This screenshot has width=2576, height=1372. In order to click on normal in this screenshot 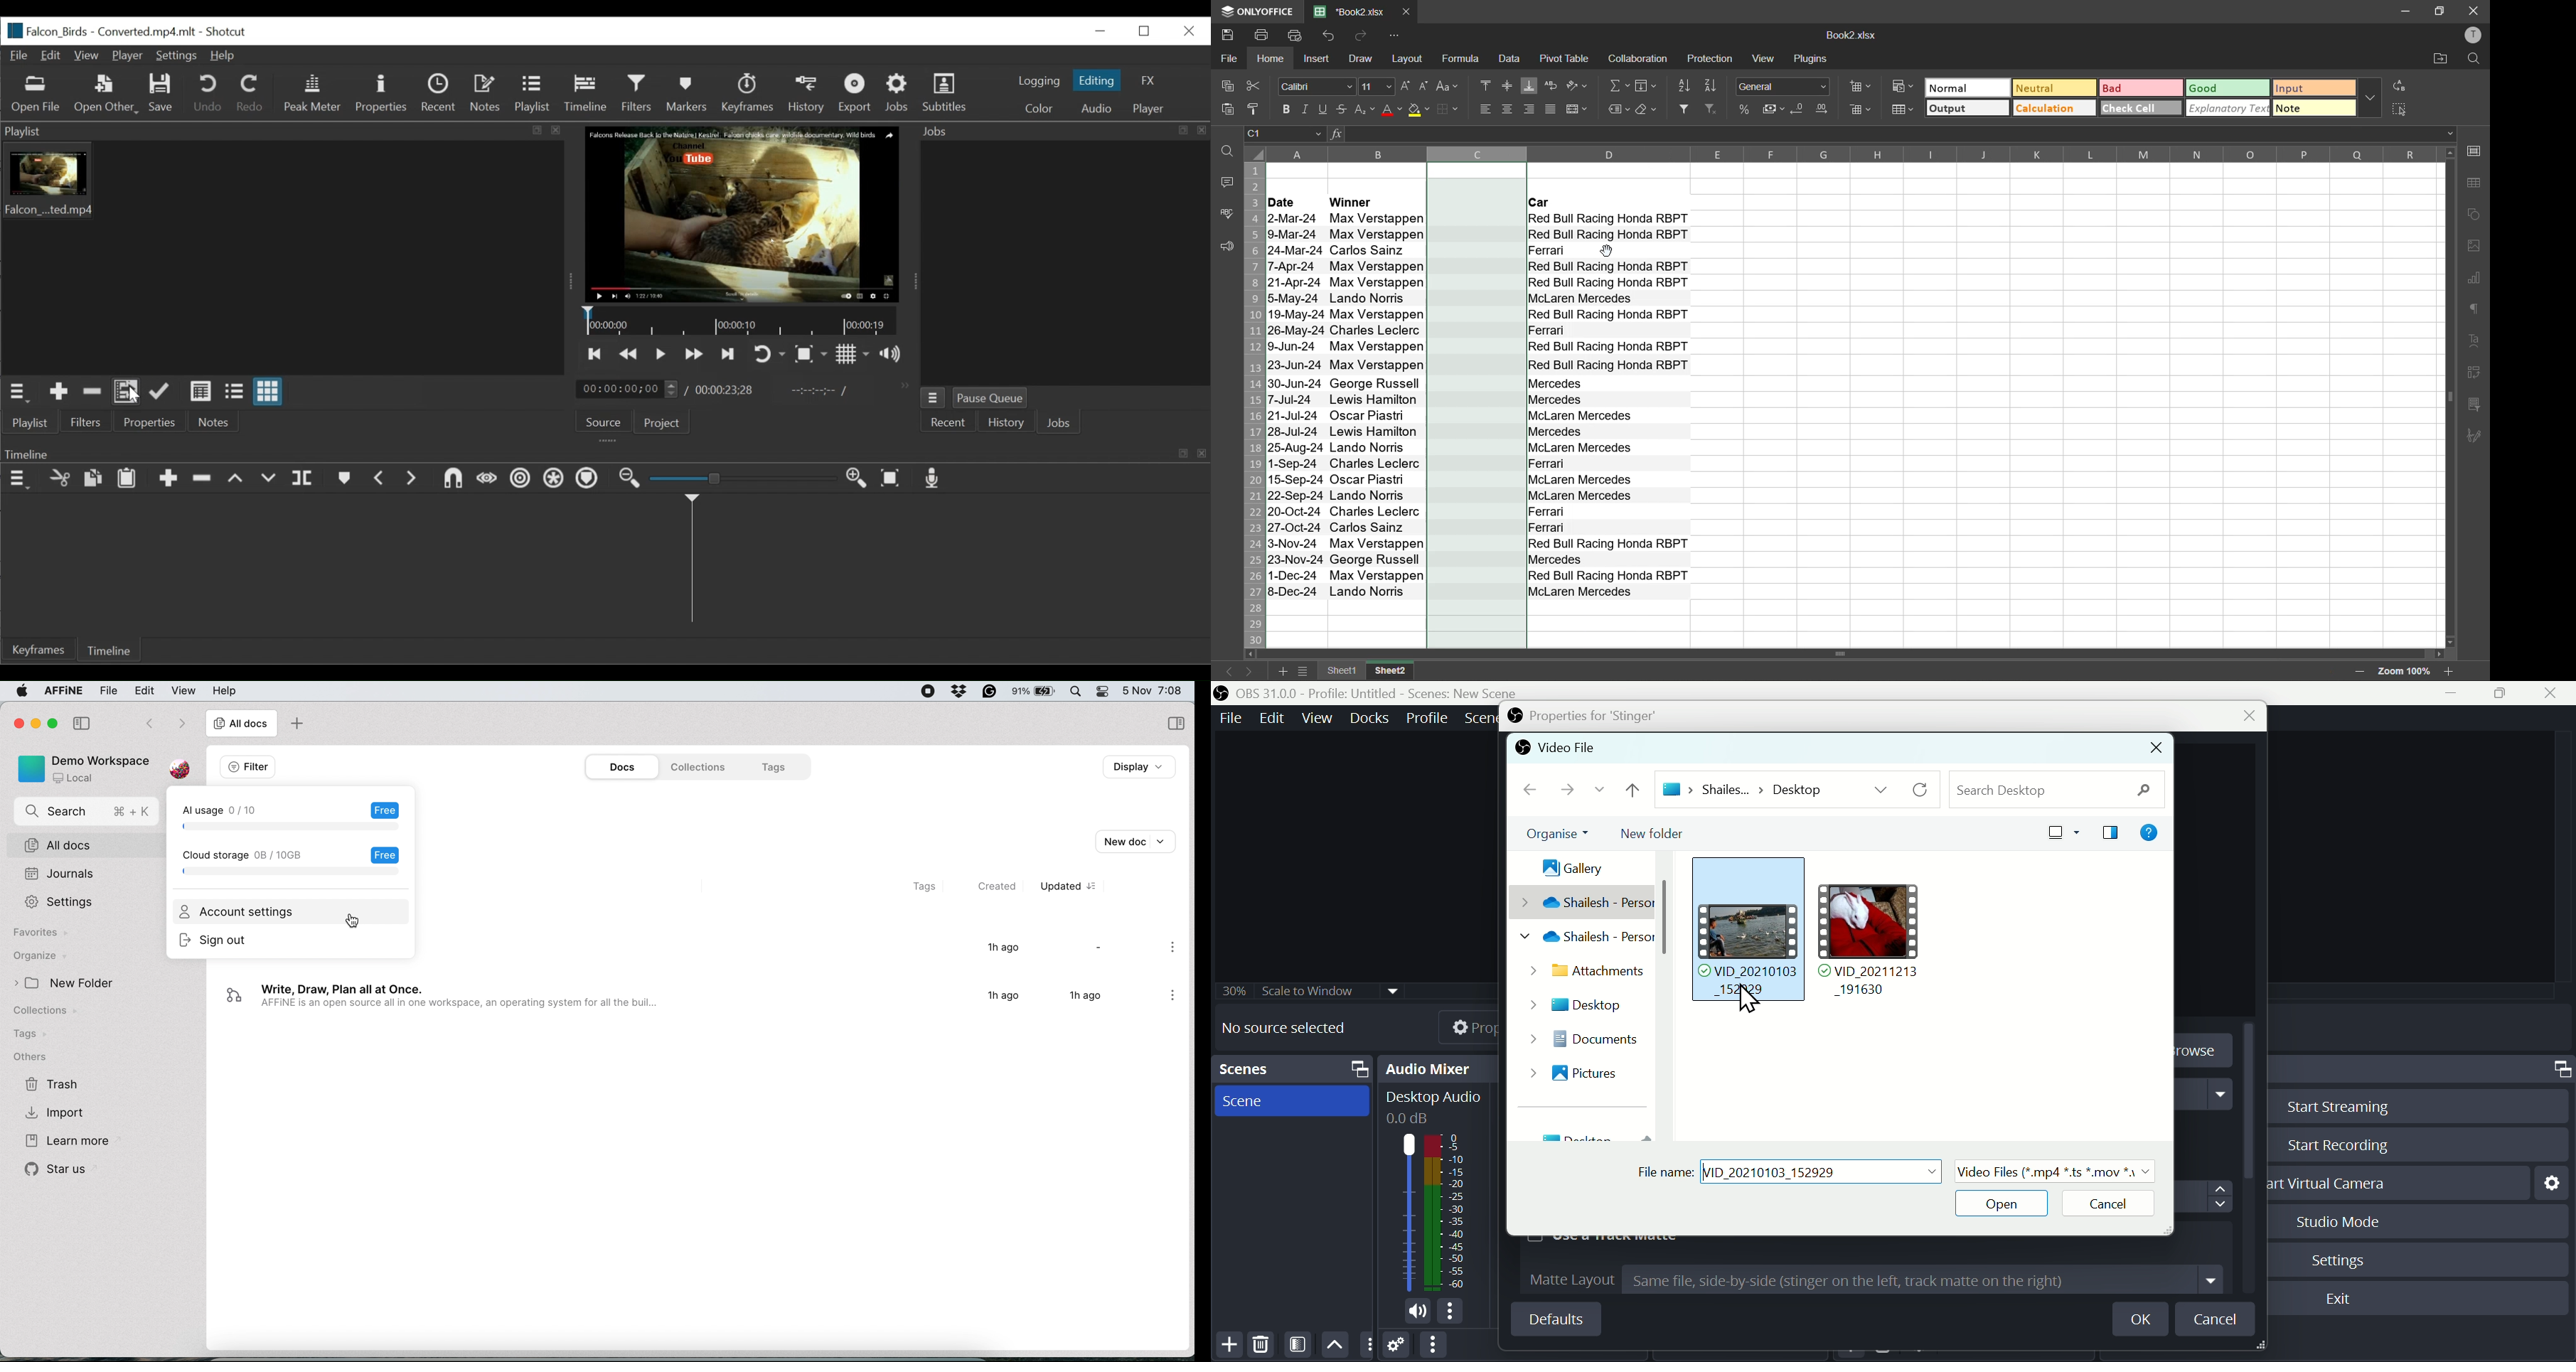, I will do `click(1968, 87)`.